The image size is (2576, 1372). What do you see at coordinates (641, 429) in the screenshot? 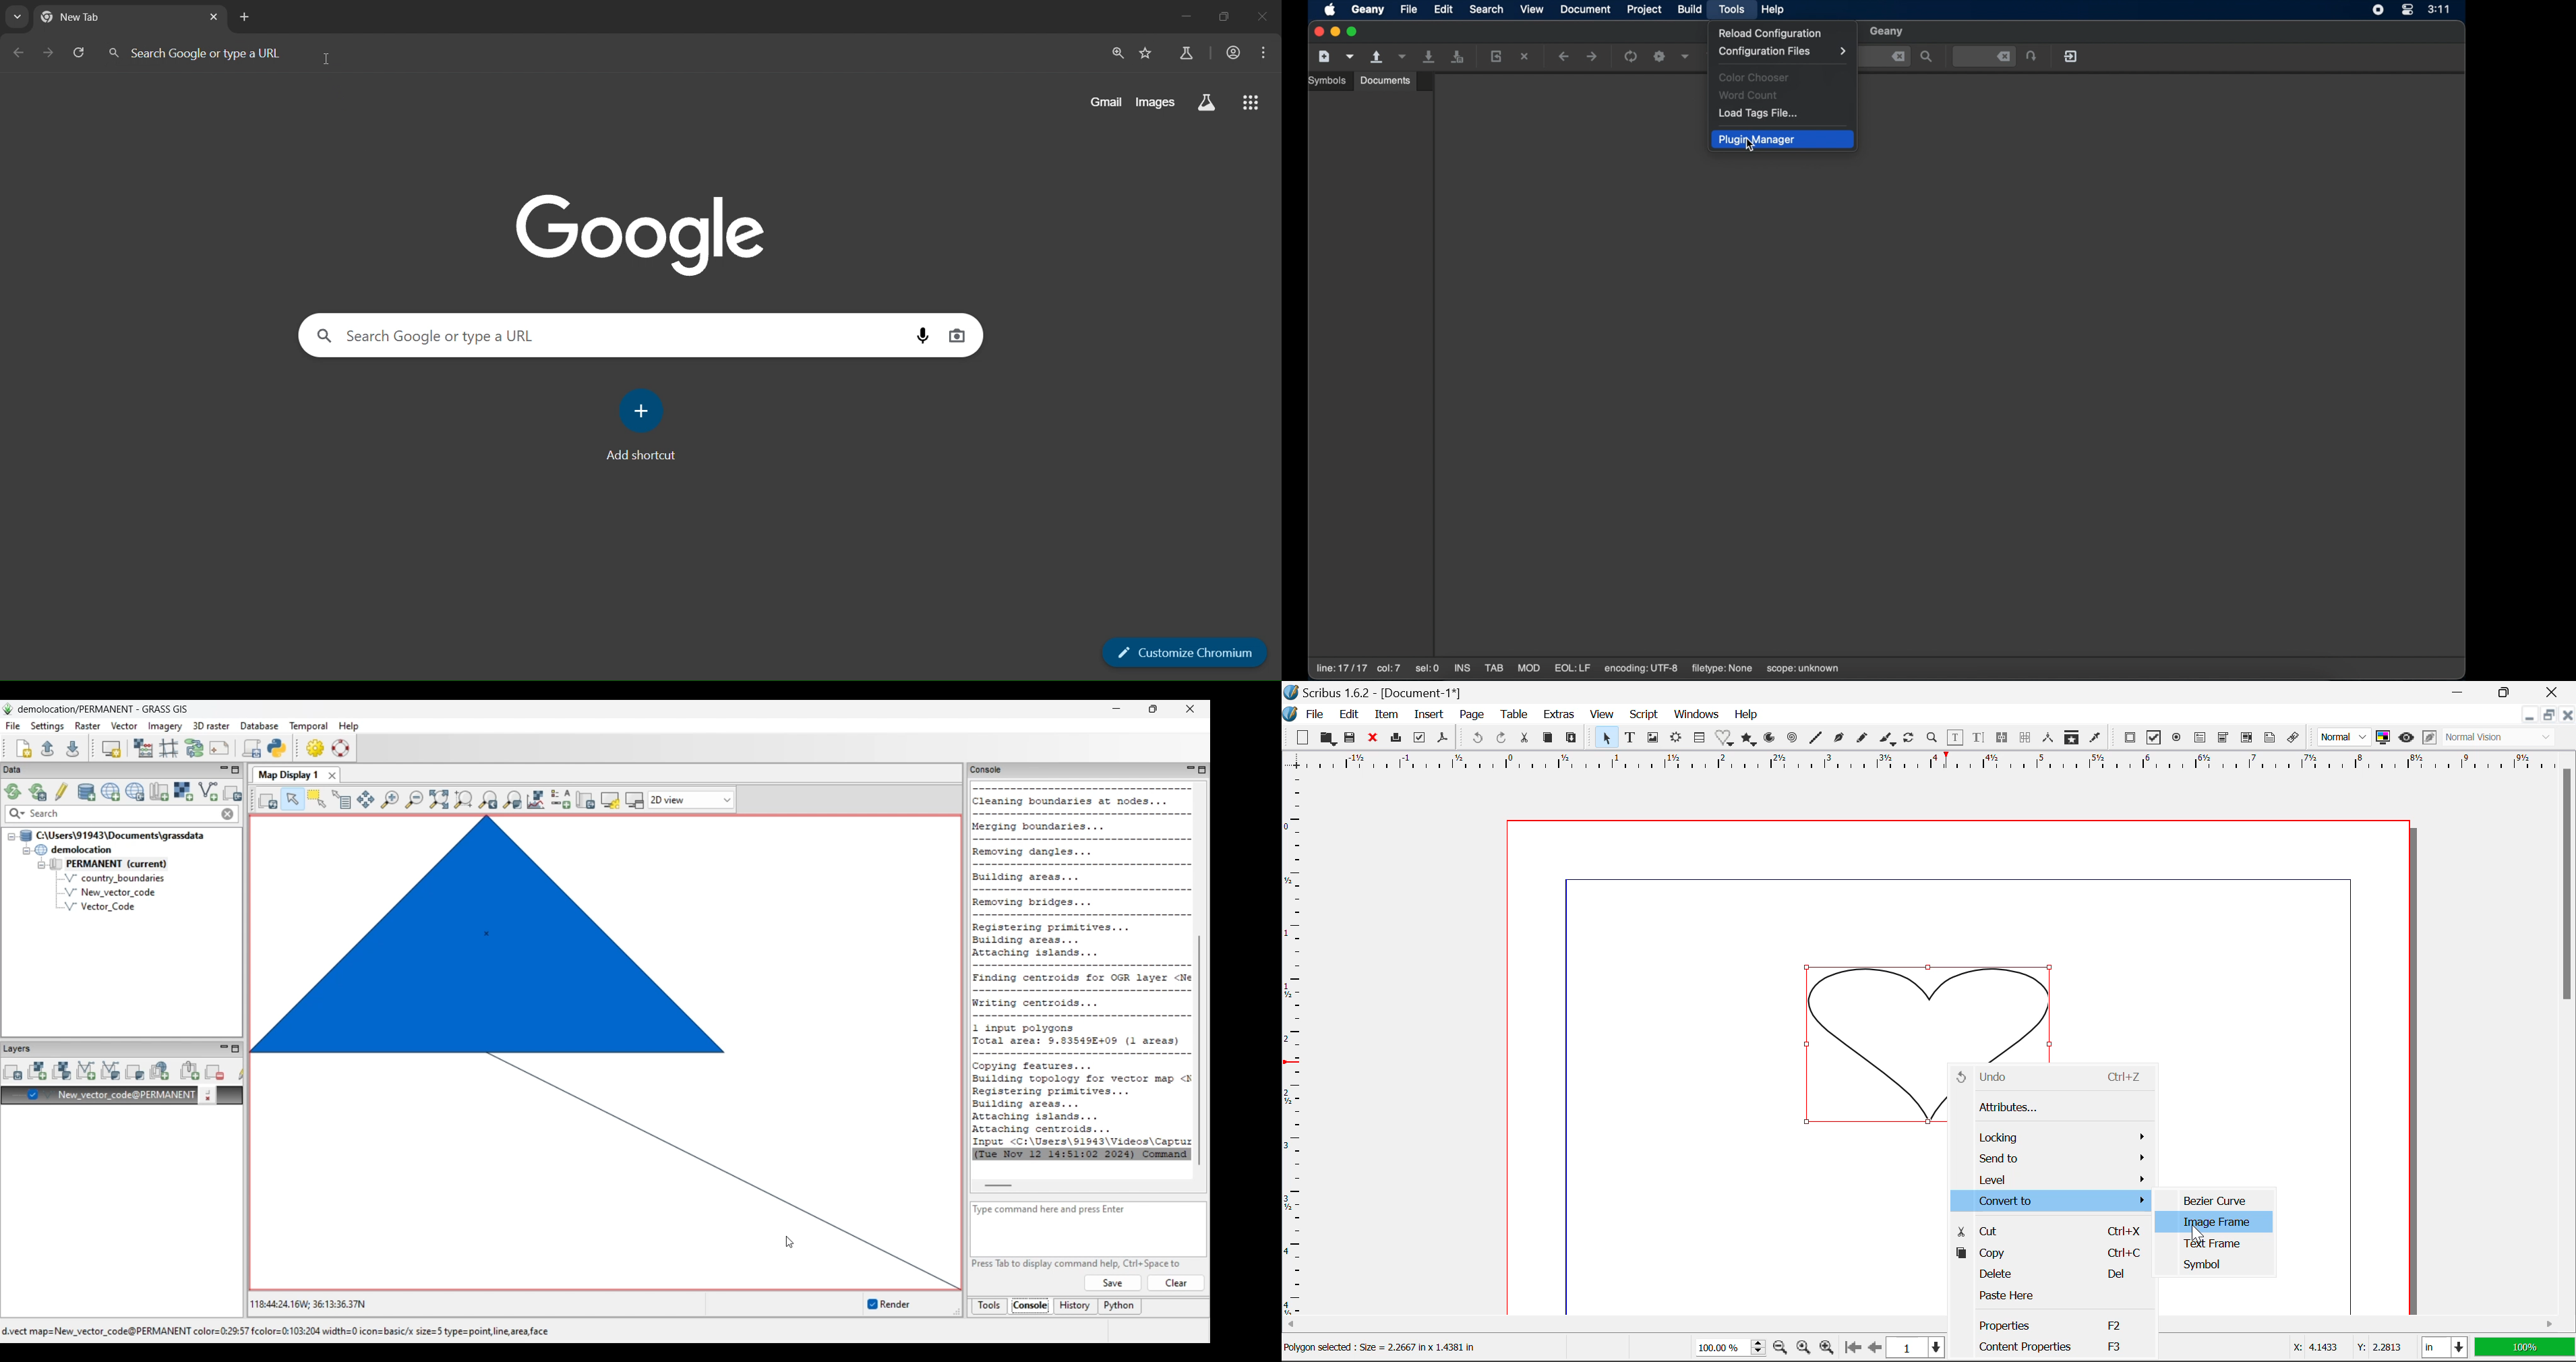
I see `add shortcut` at bounding box center [641, 429].